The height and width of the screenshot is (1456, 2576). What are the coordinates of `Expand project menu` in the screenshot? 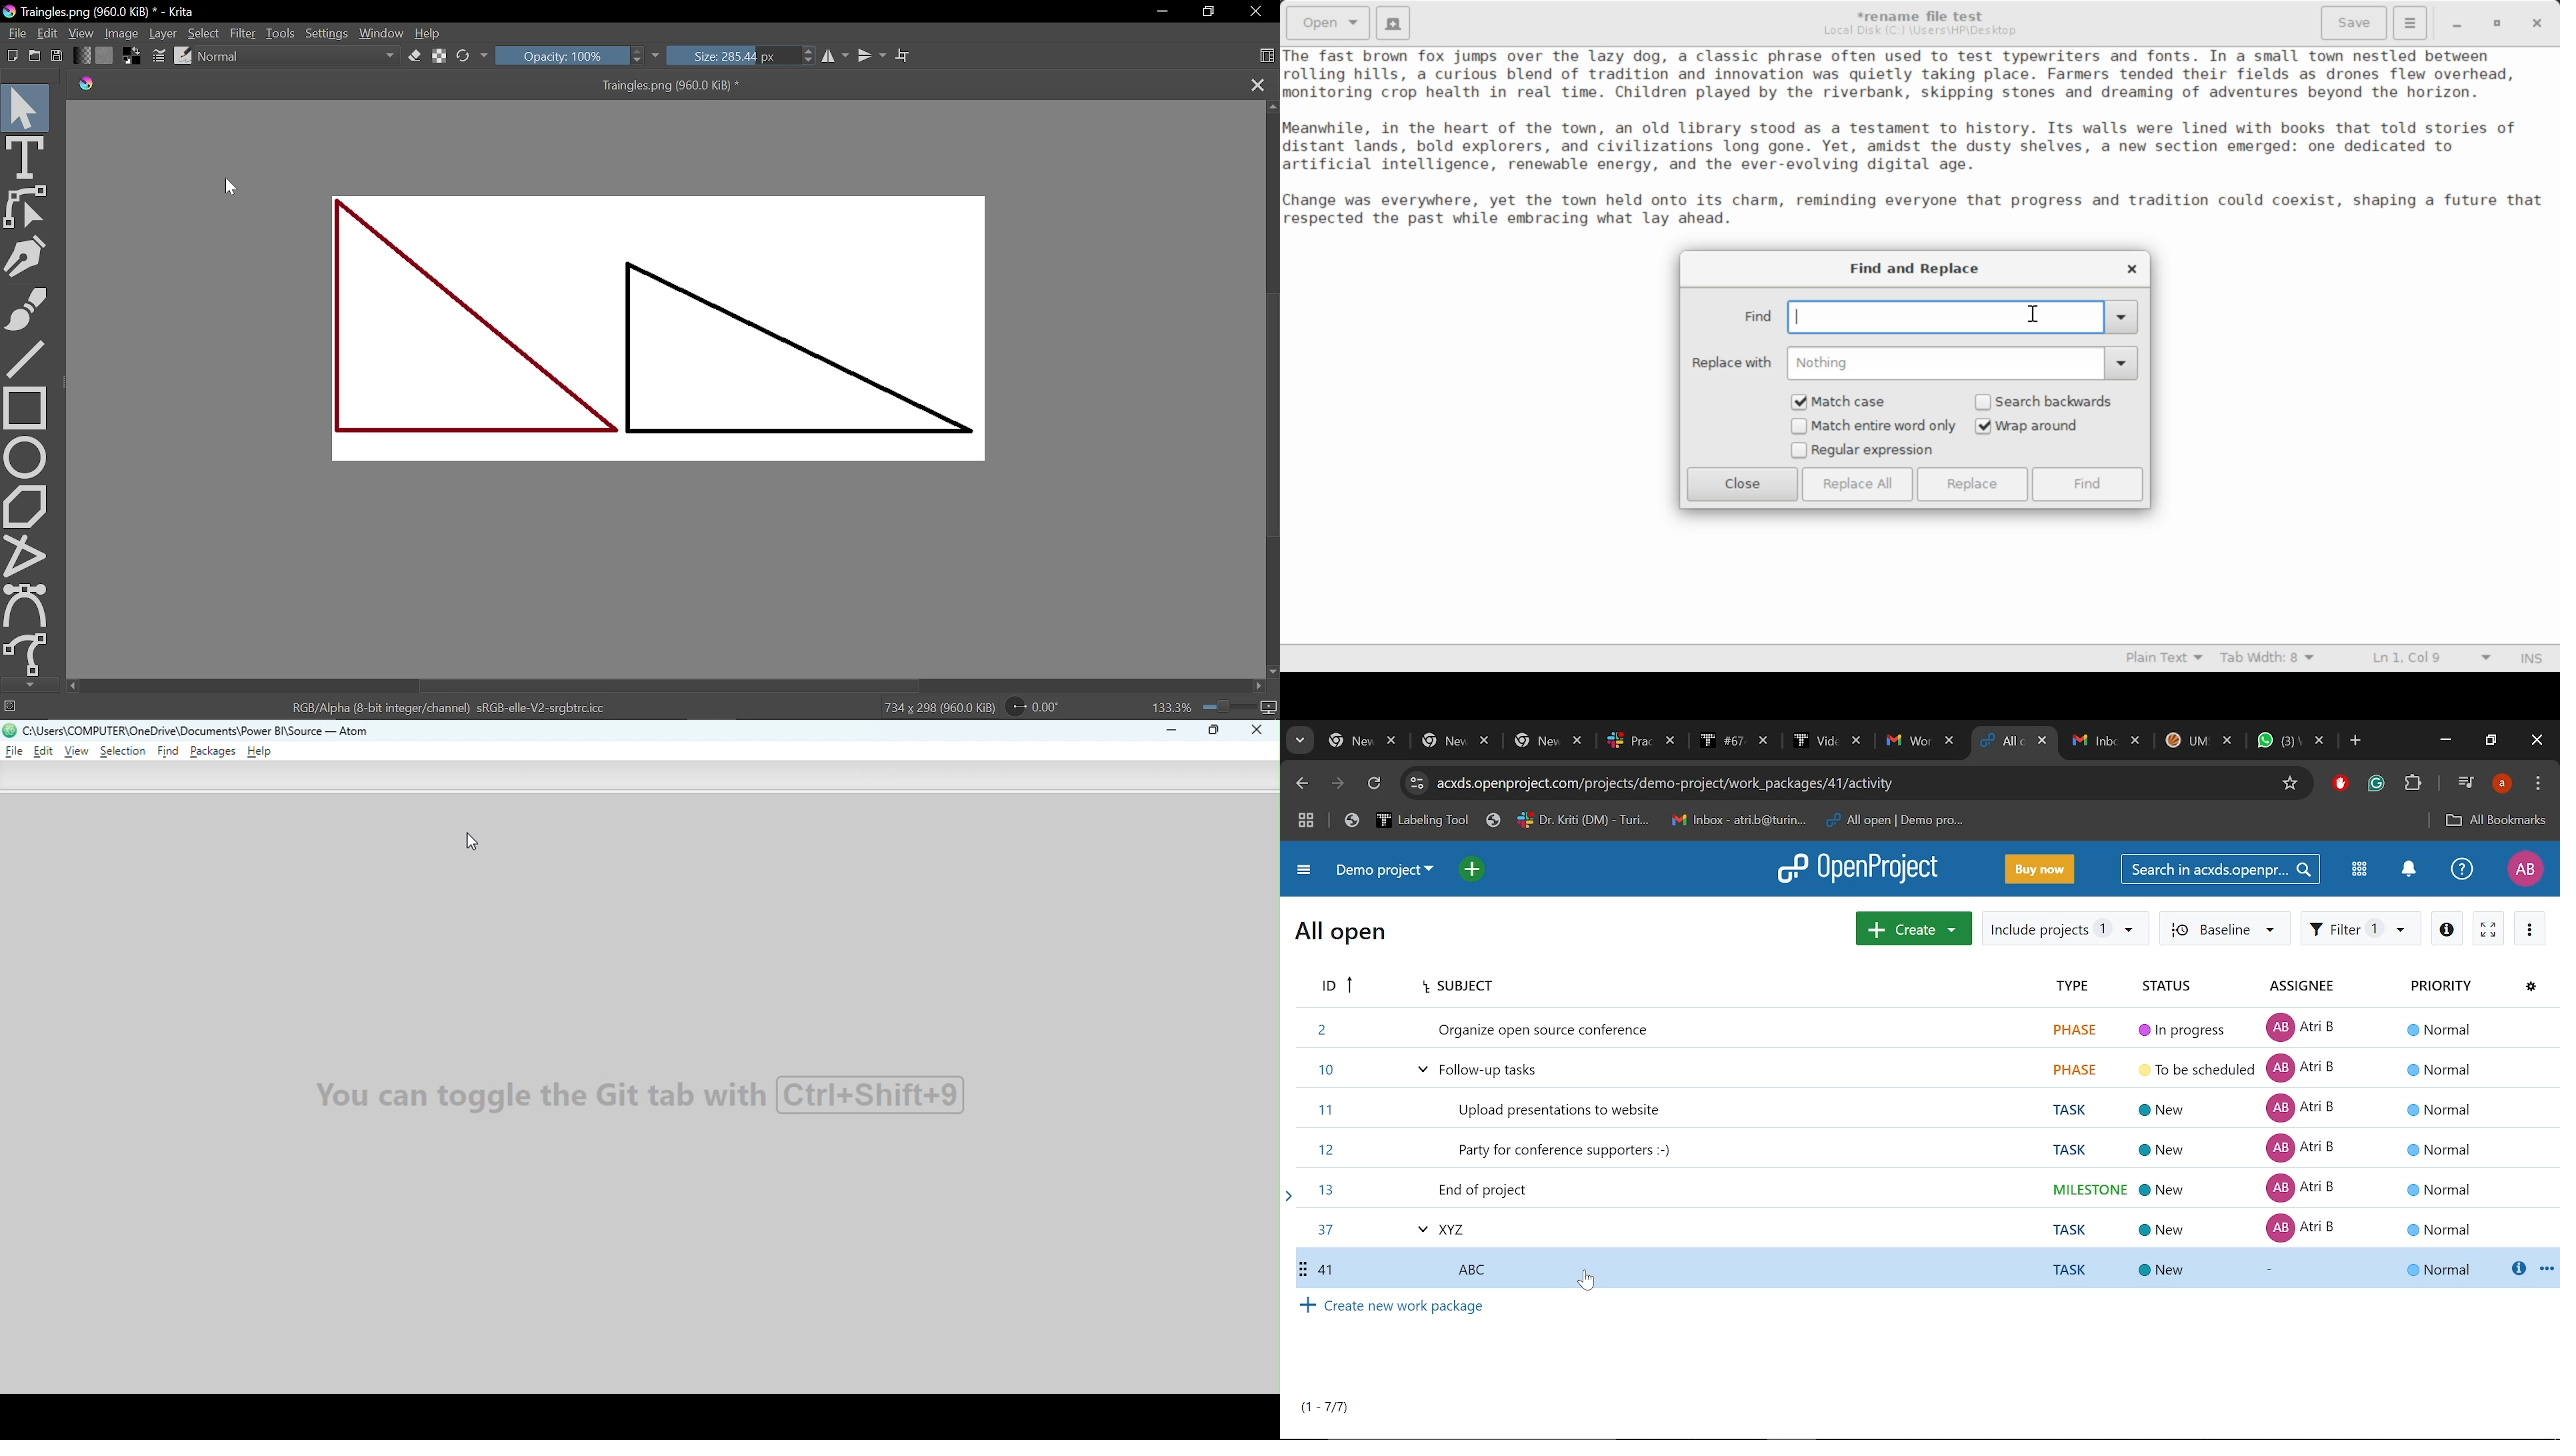 It's located at (1302, 872).